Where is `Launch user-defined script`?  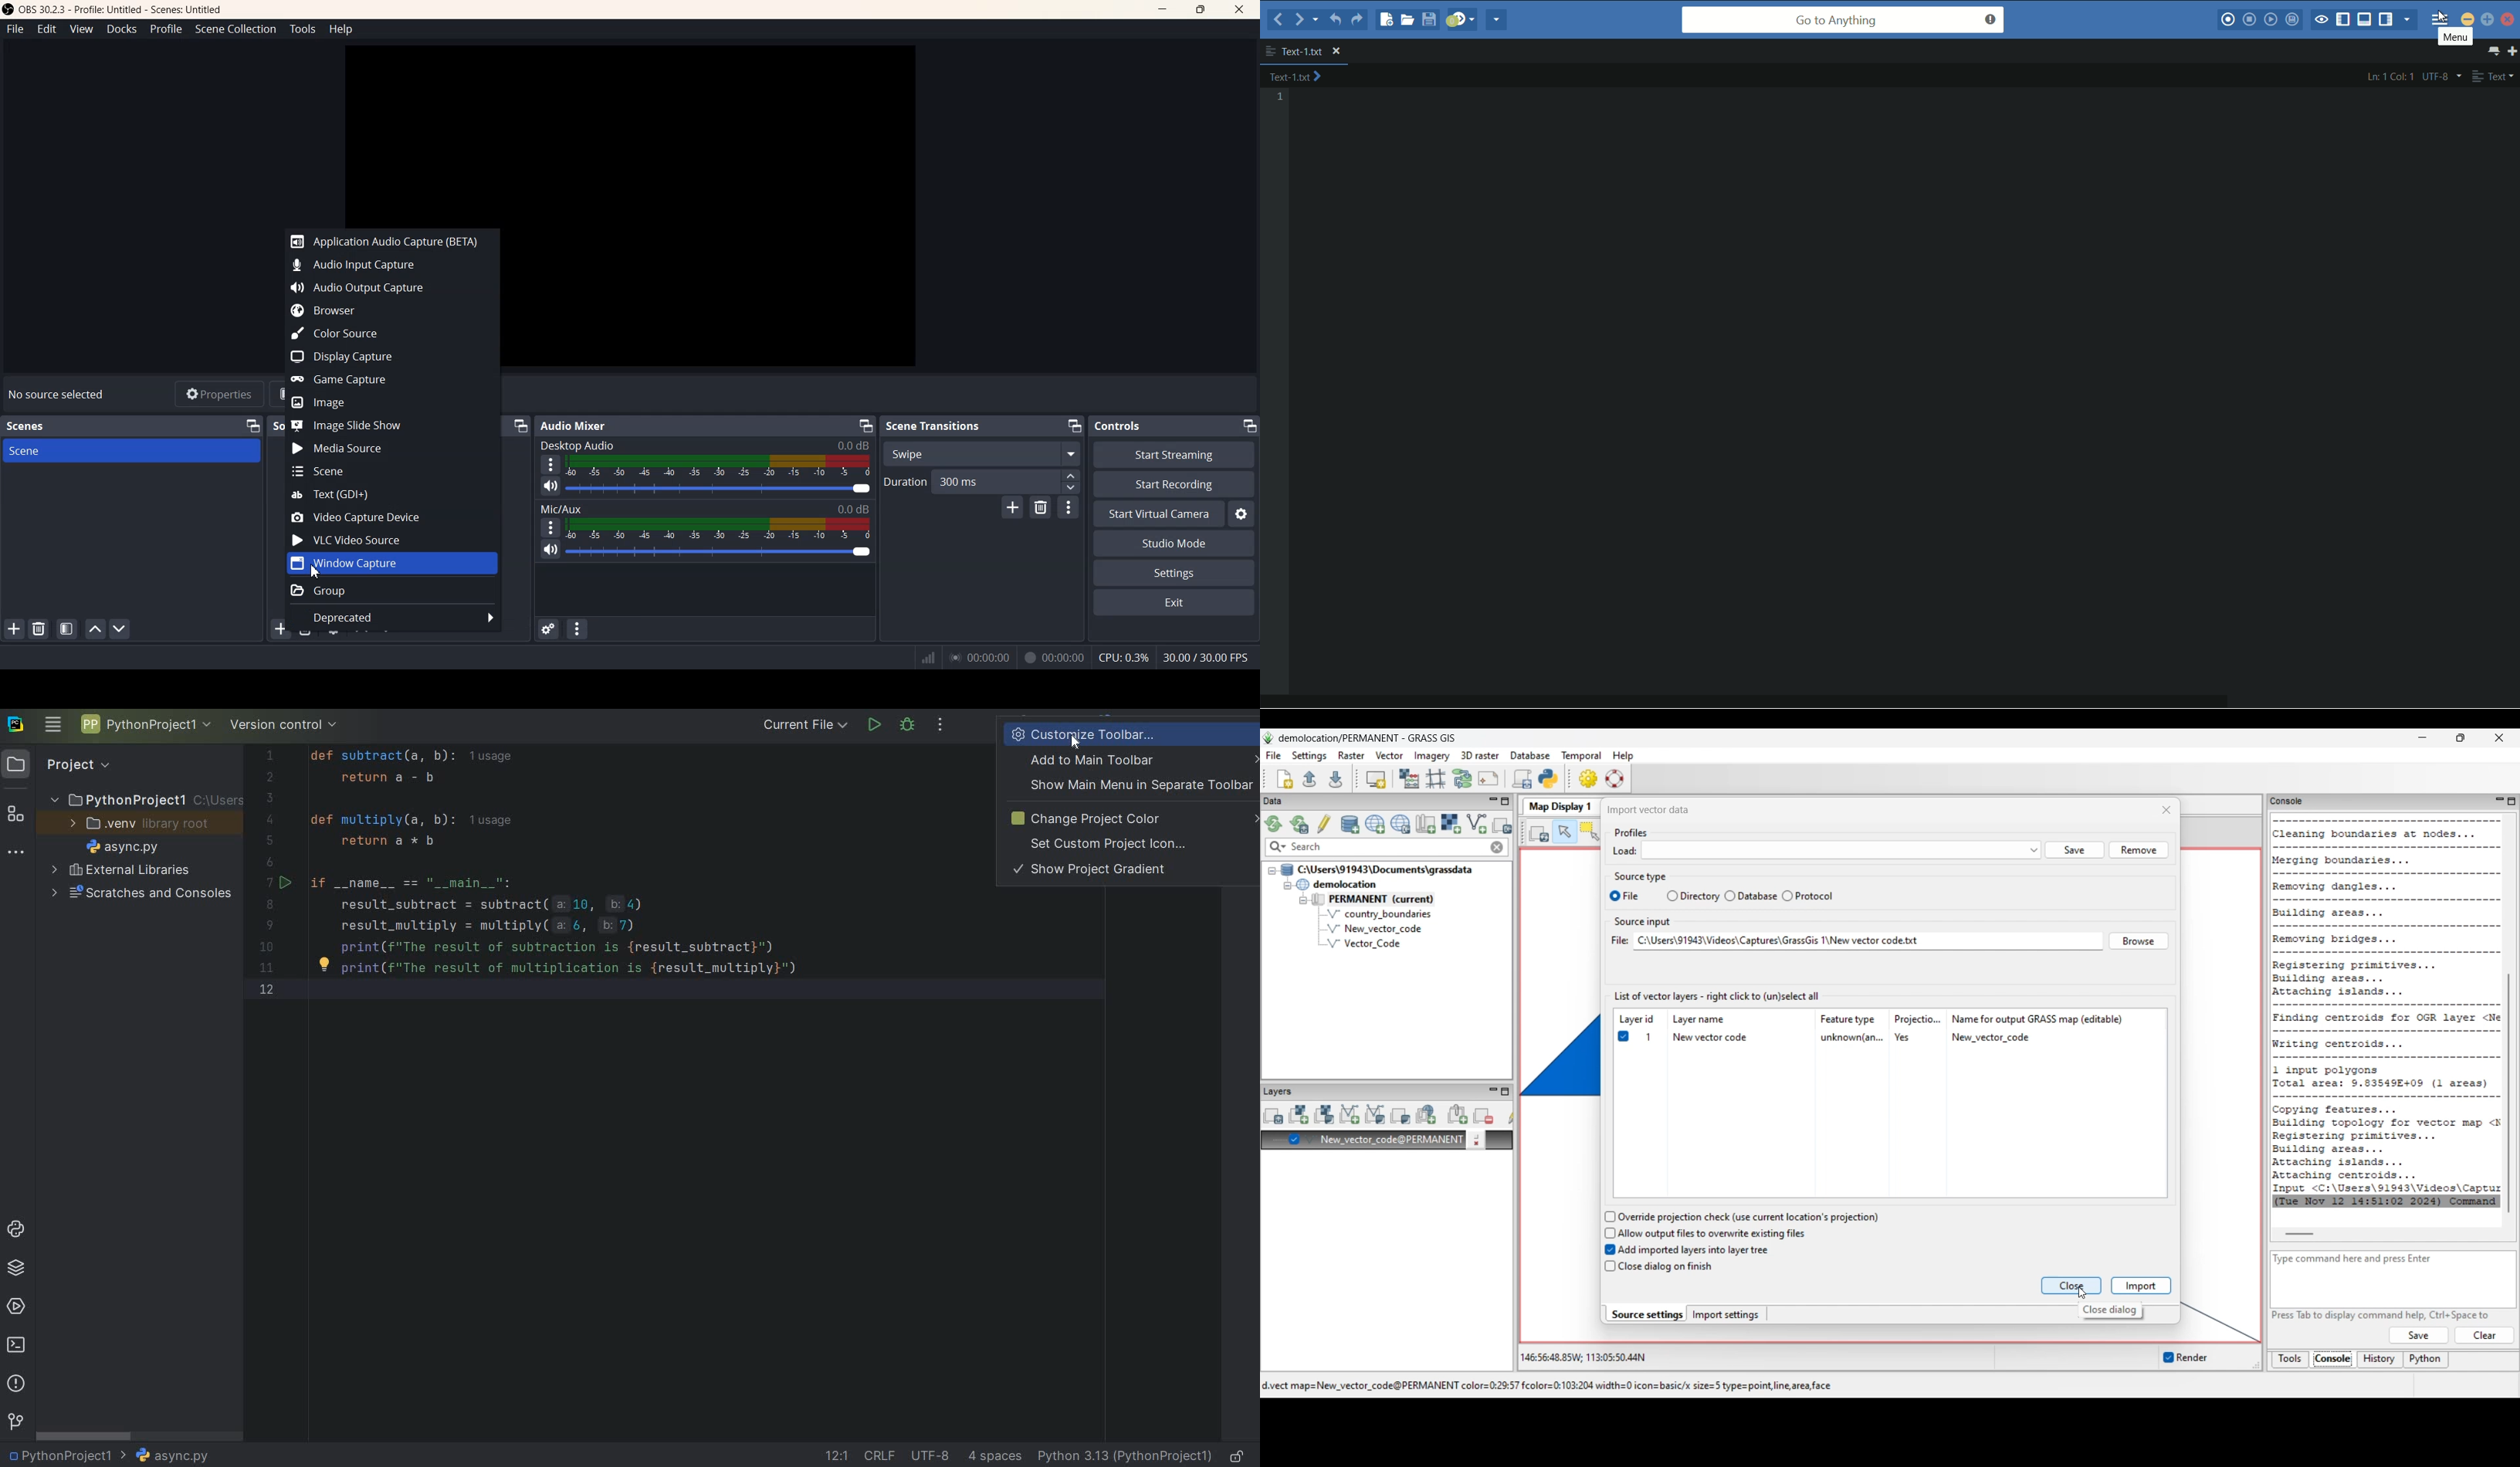
Launch user-defined script is located at coordinates (1522, 778).